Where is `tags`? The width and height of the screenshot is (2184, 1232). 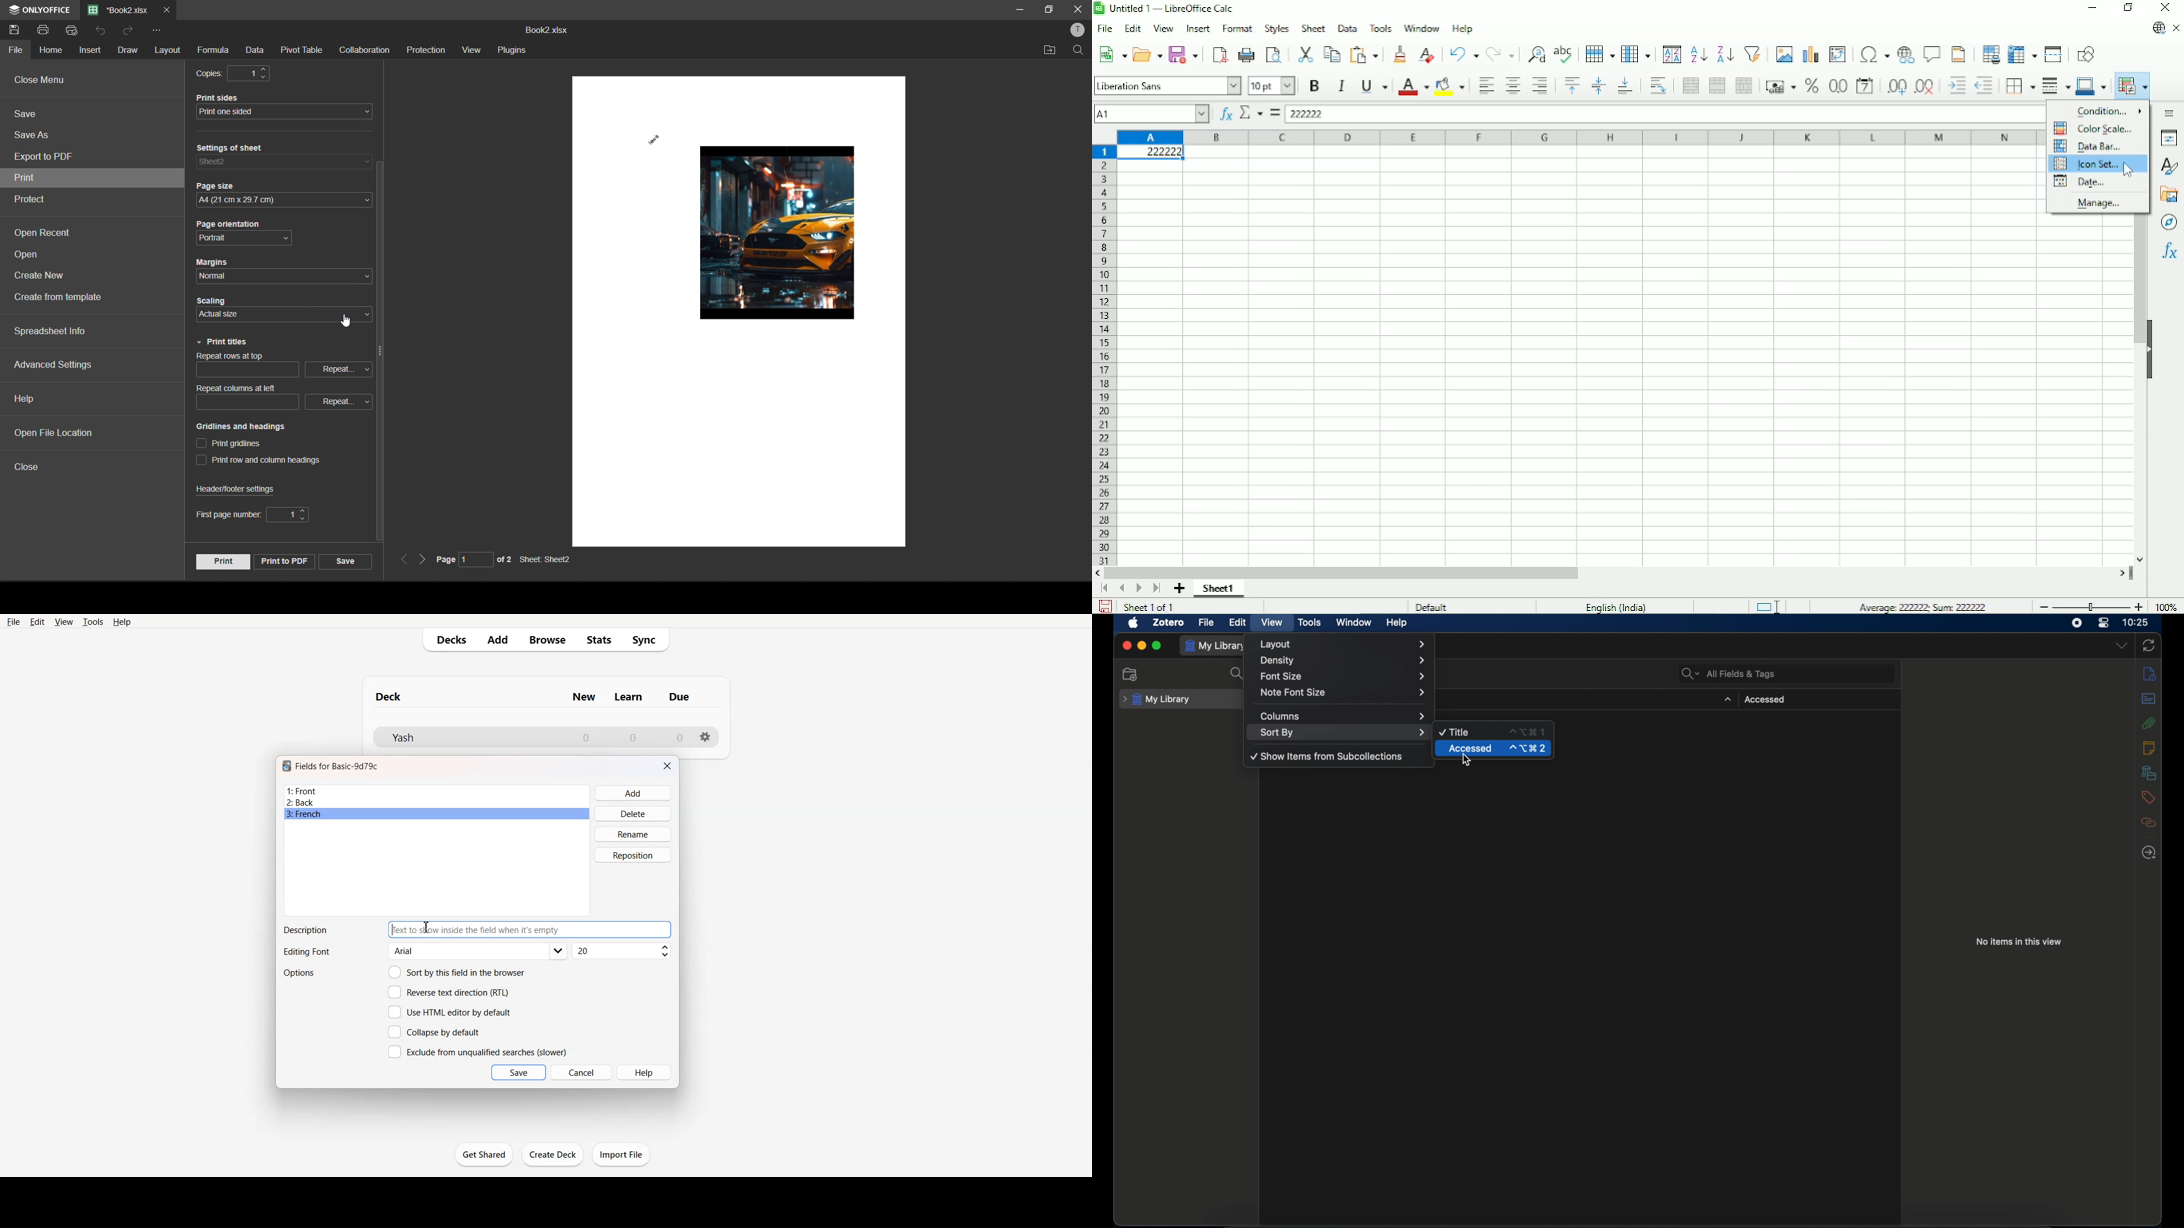 tags is located at coordinates (2149, 797).